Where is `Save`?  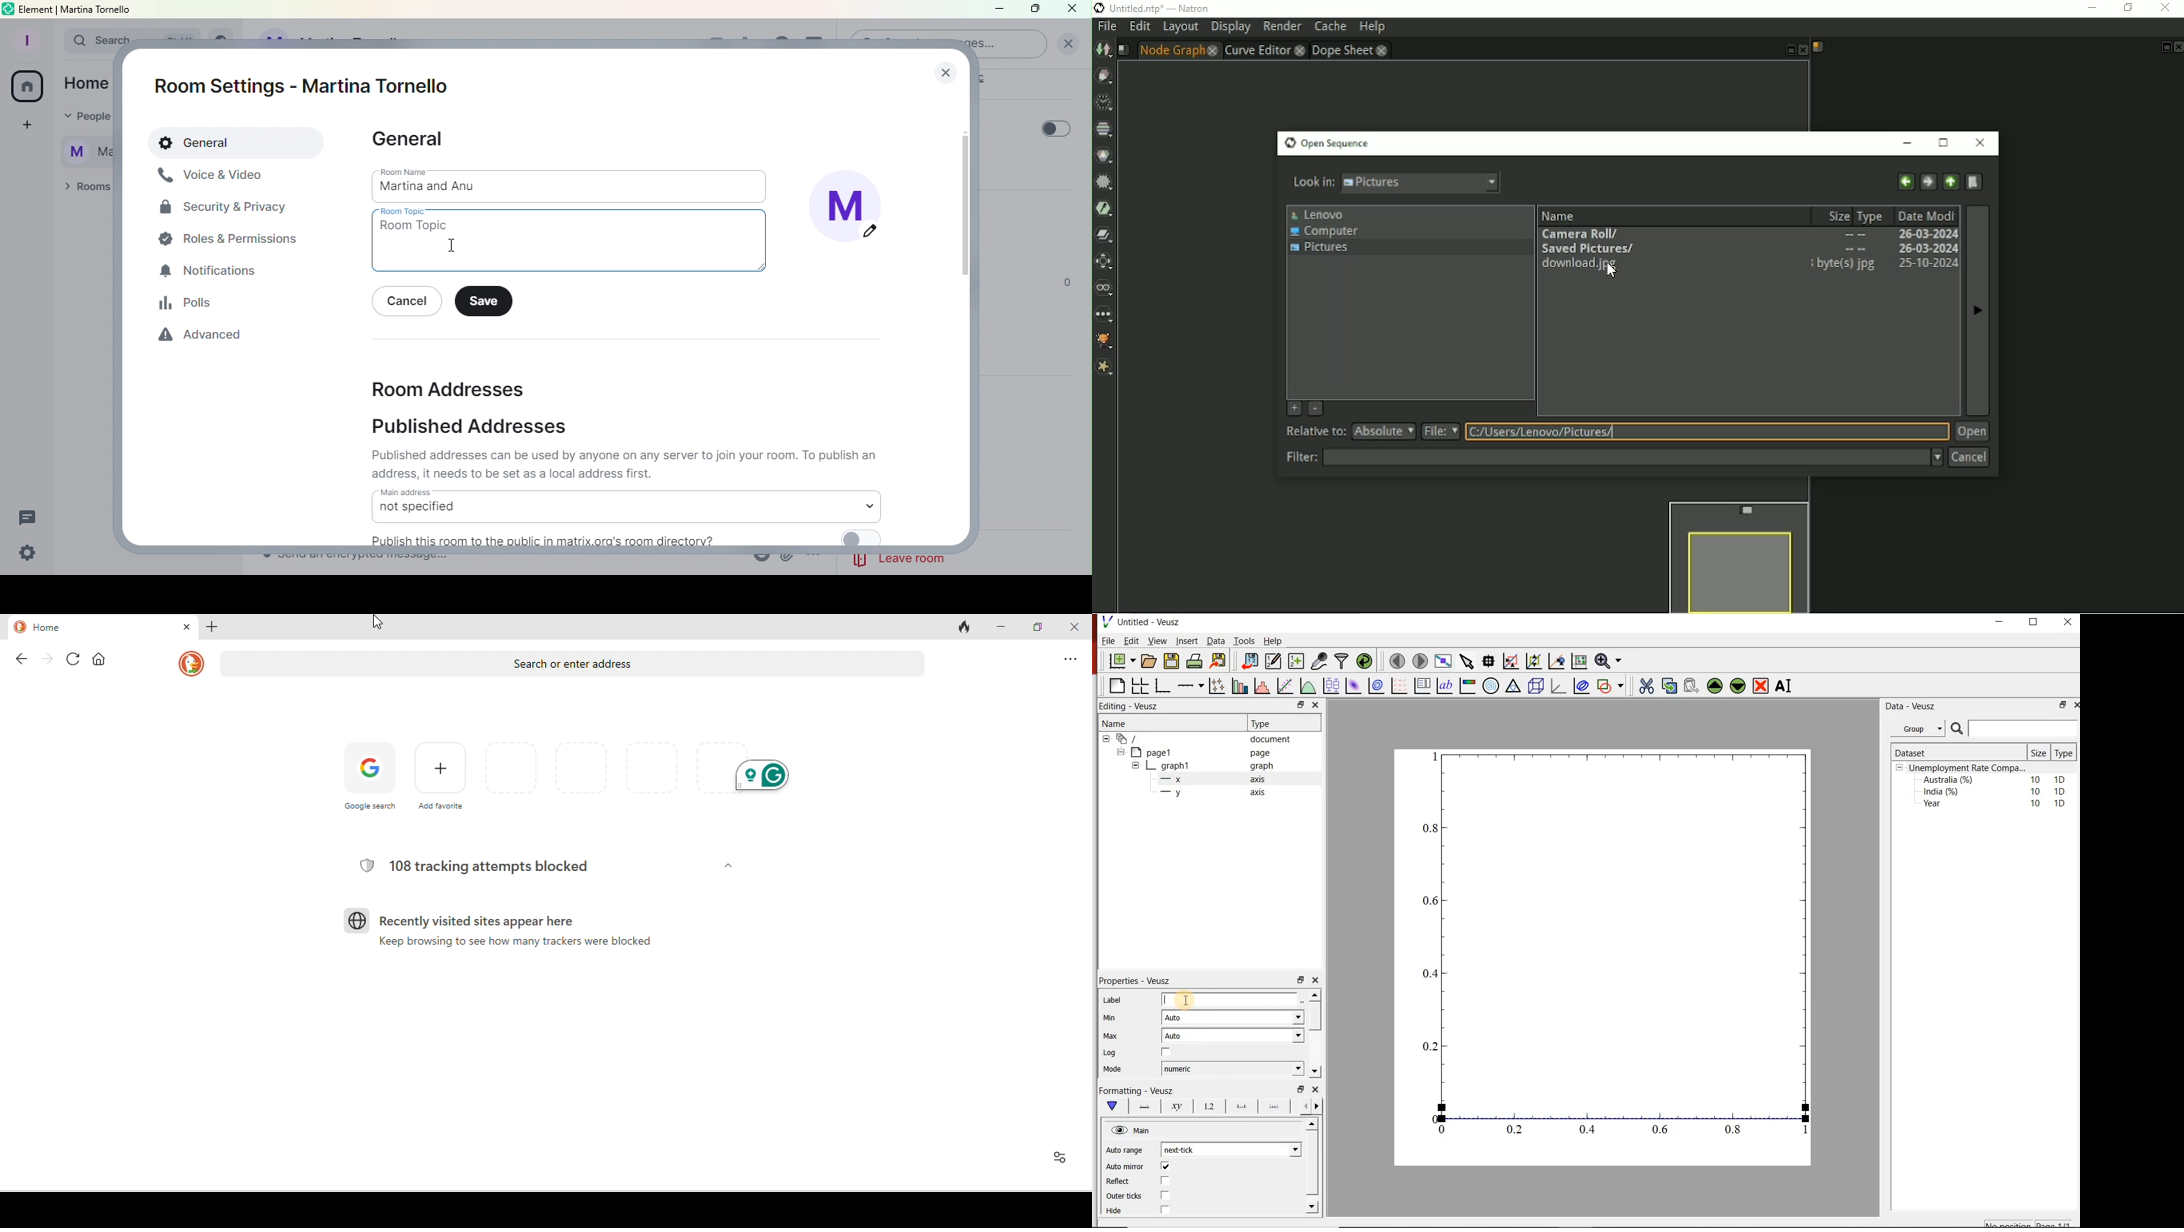 Save is located at coordinates (488, 302).